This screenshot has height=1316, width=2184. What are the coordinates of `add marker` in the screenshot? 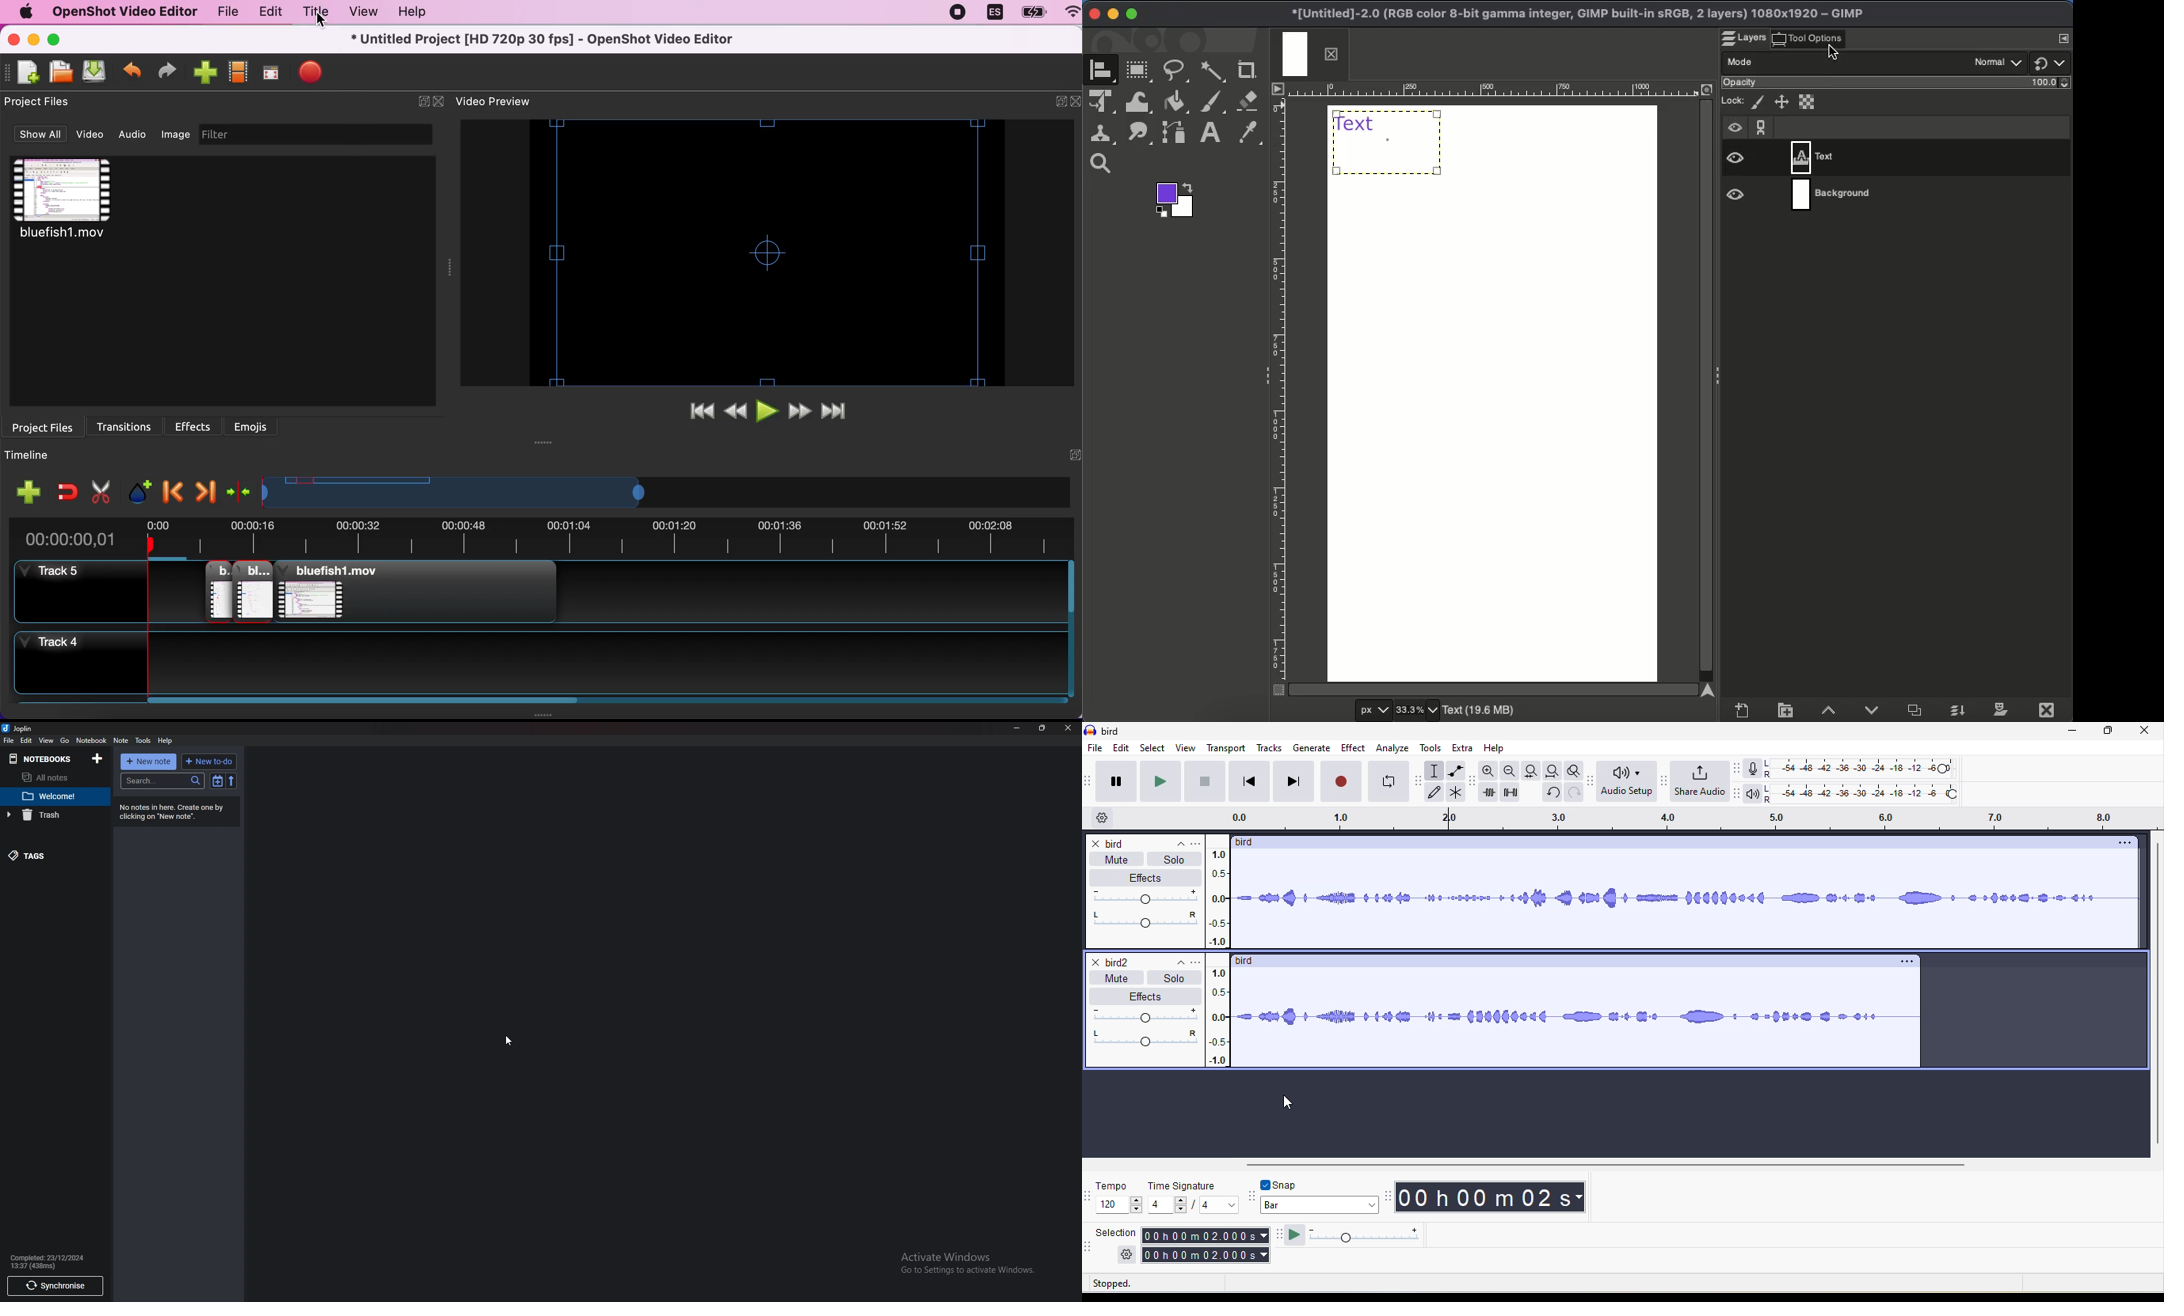 It's located at (139, 488).